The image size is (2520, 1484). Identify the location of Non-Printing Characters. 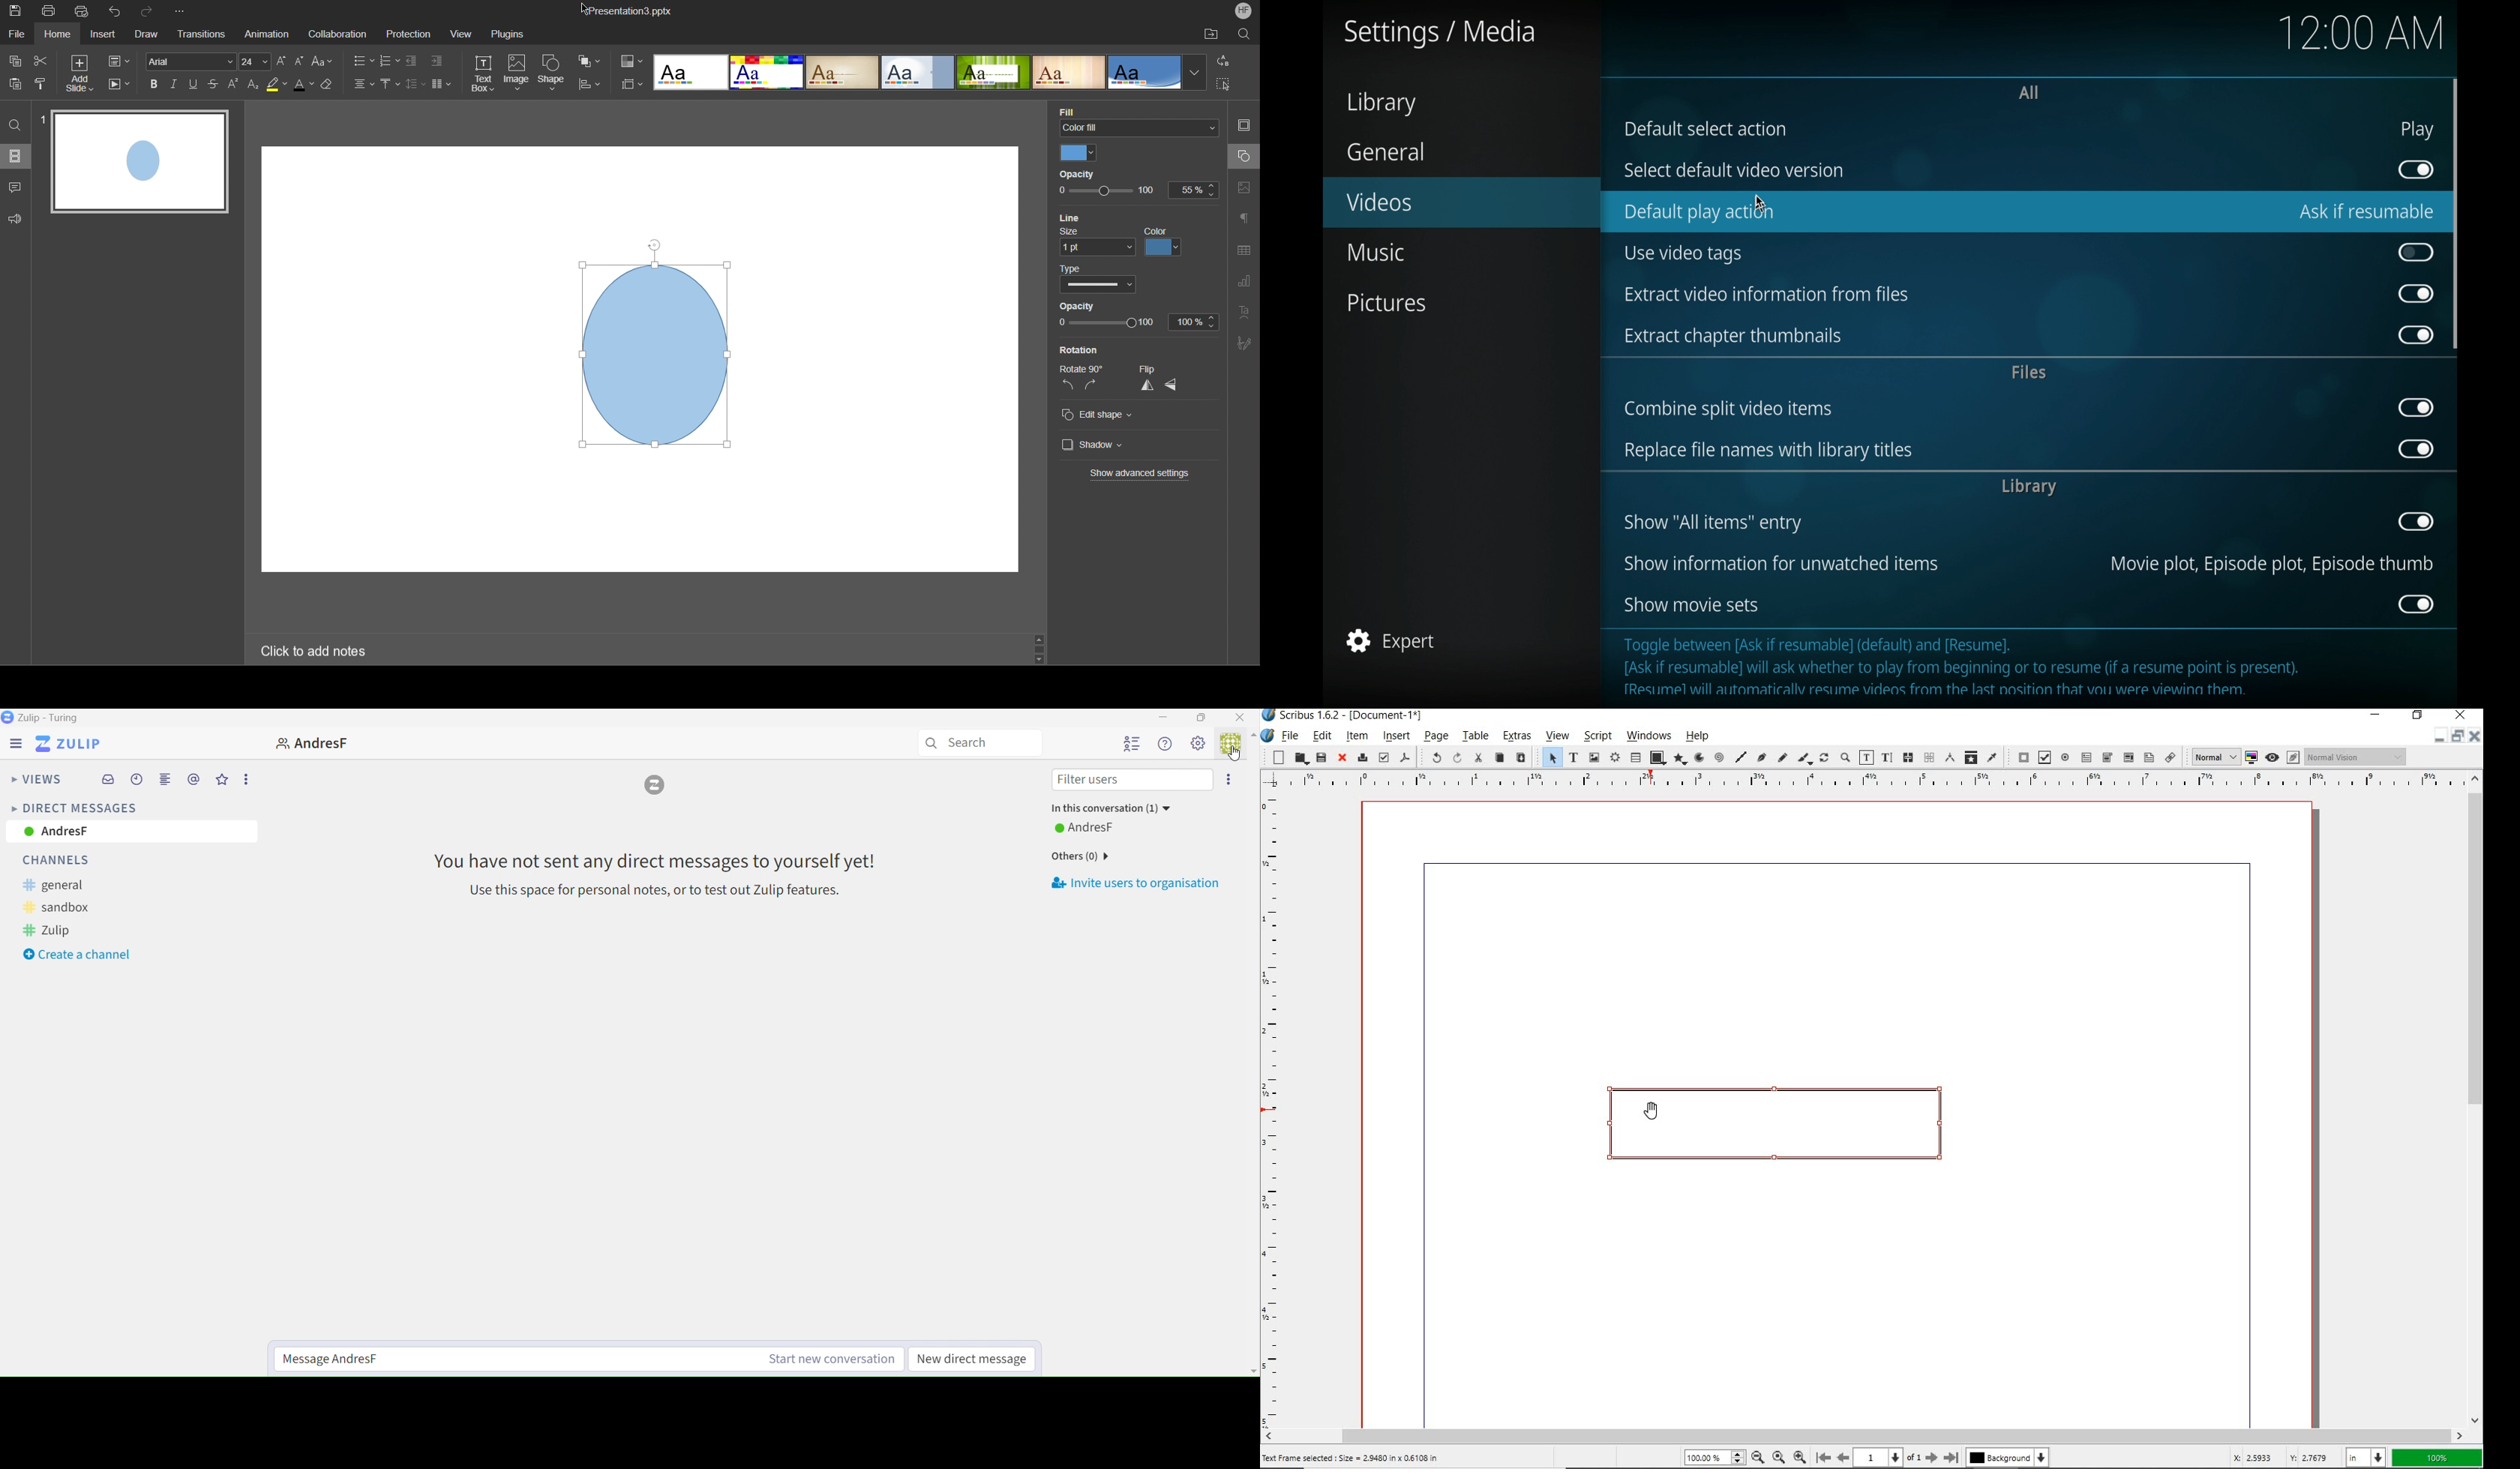
(1244, 219).